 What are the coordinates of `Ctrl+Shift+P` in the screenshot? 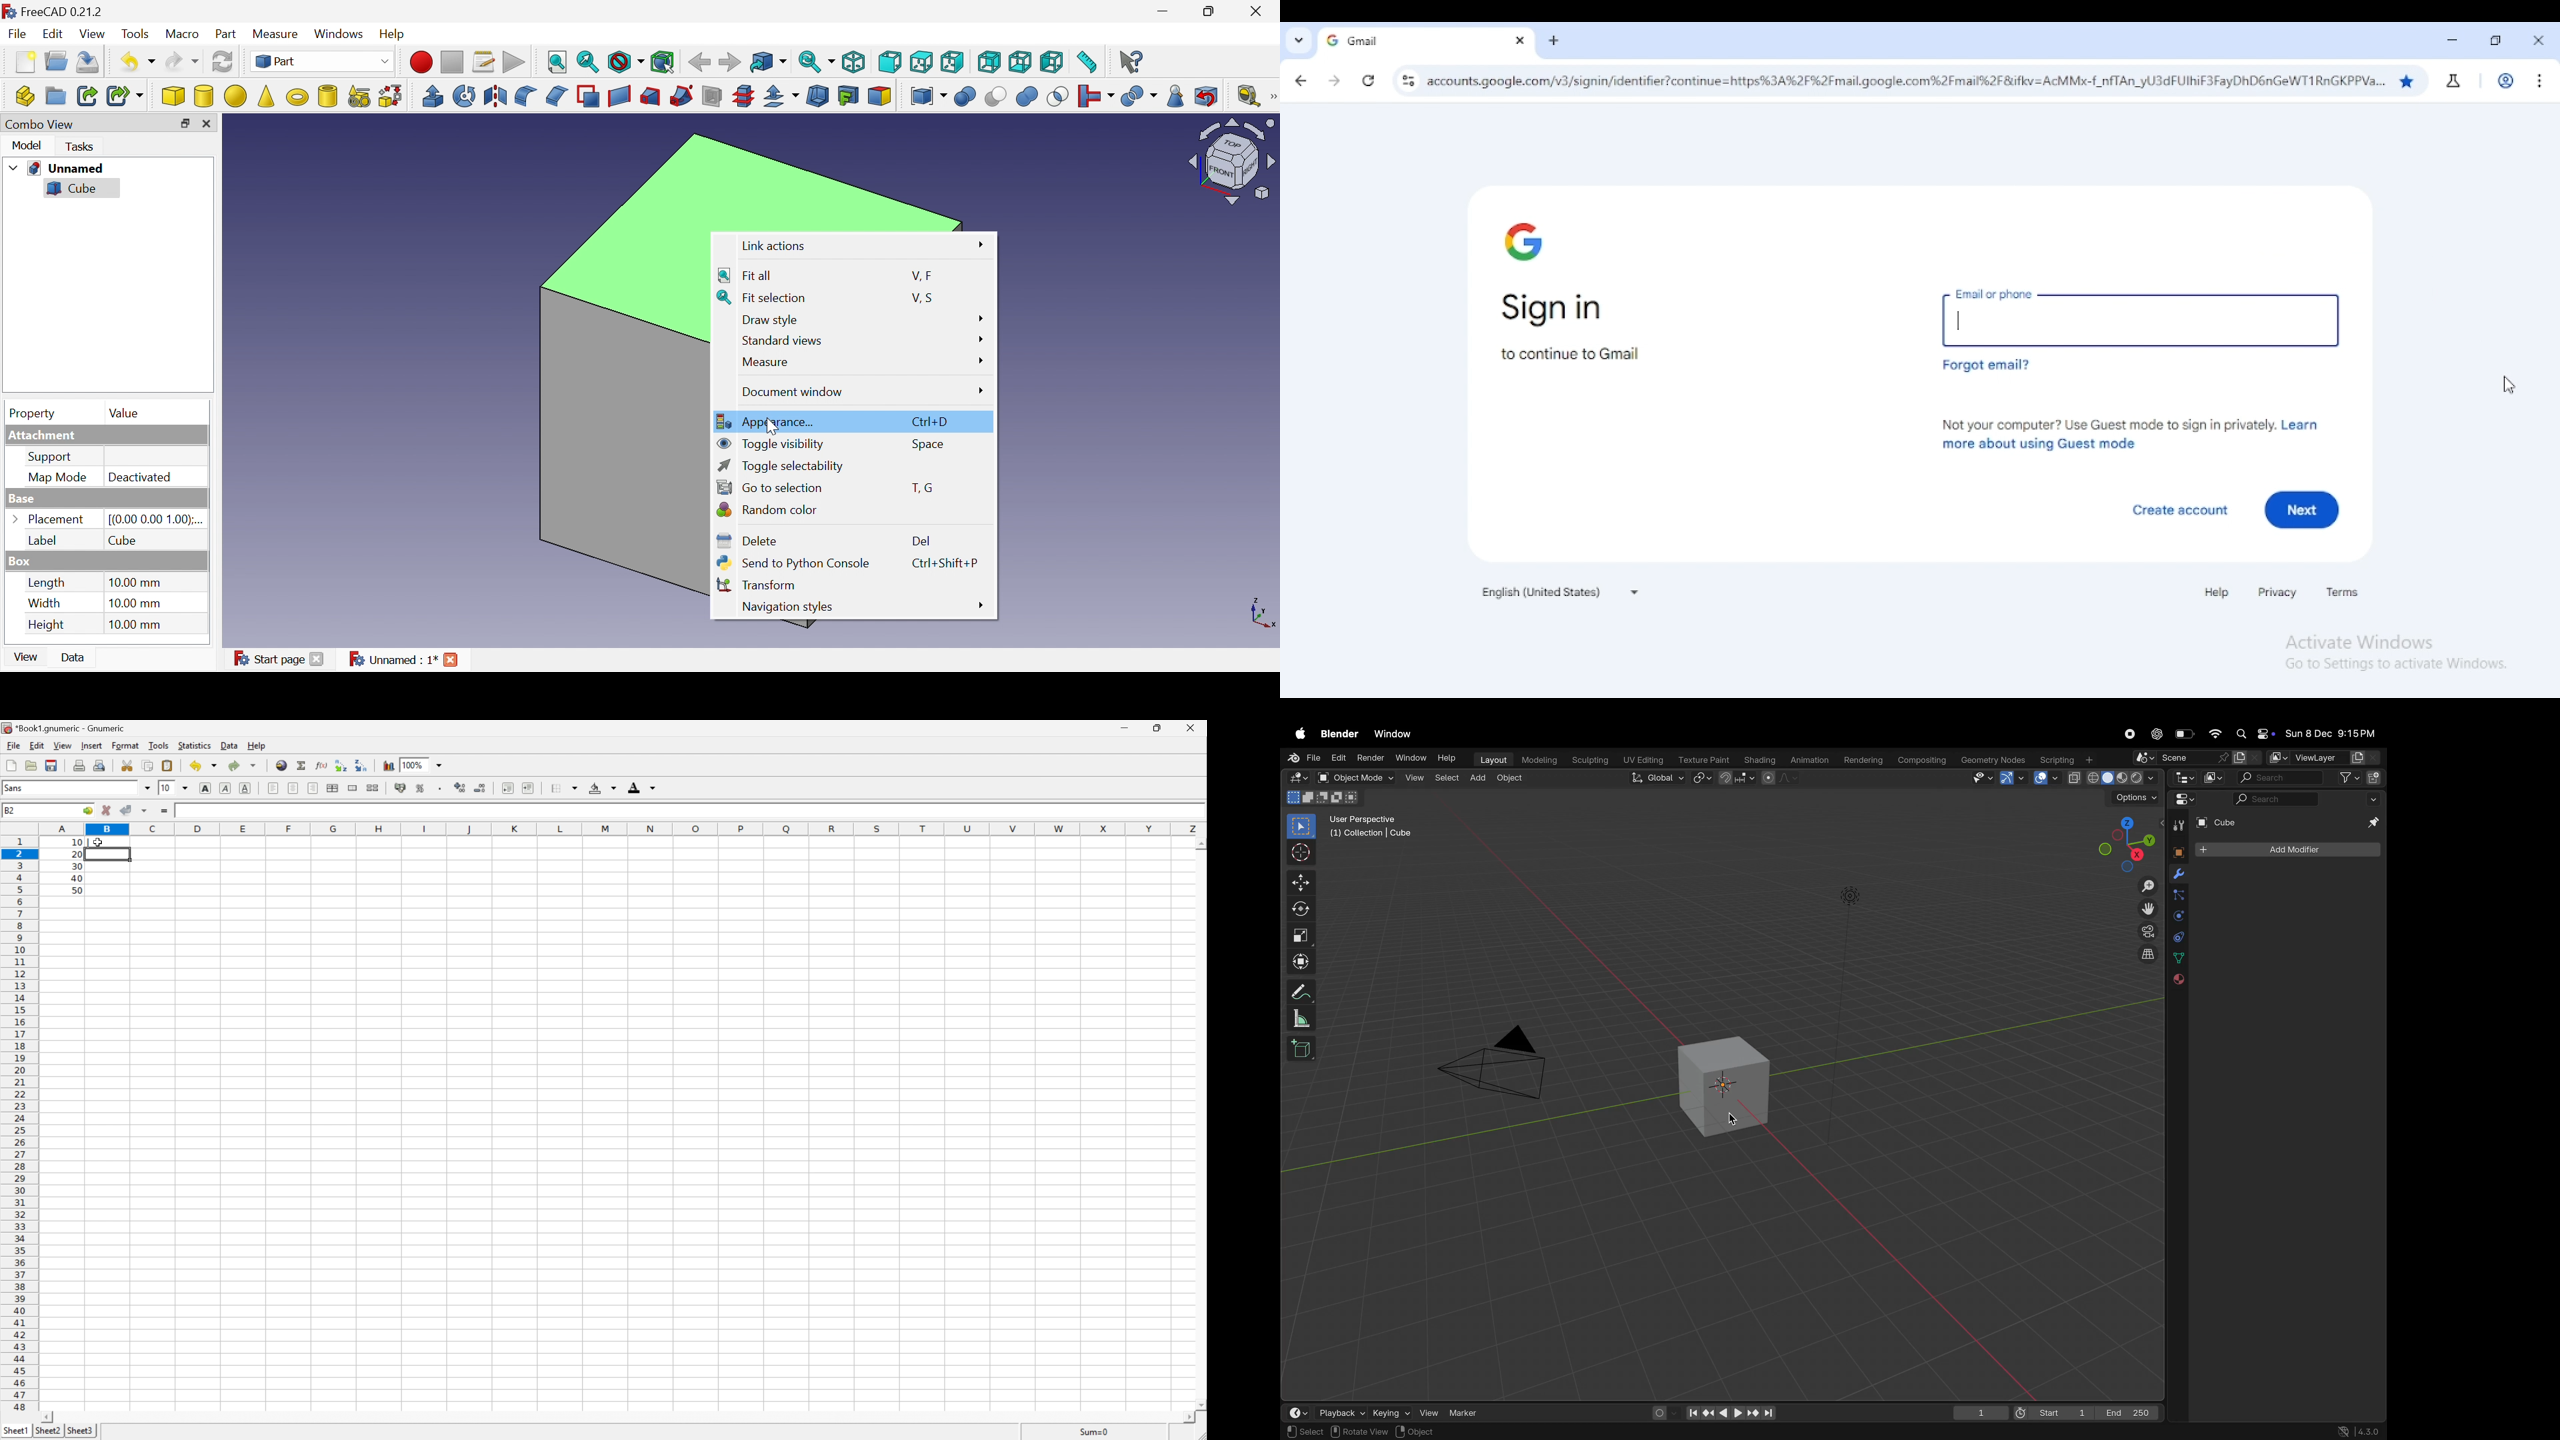 It's located at (945, 563).